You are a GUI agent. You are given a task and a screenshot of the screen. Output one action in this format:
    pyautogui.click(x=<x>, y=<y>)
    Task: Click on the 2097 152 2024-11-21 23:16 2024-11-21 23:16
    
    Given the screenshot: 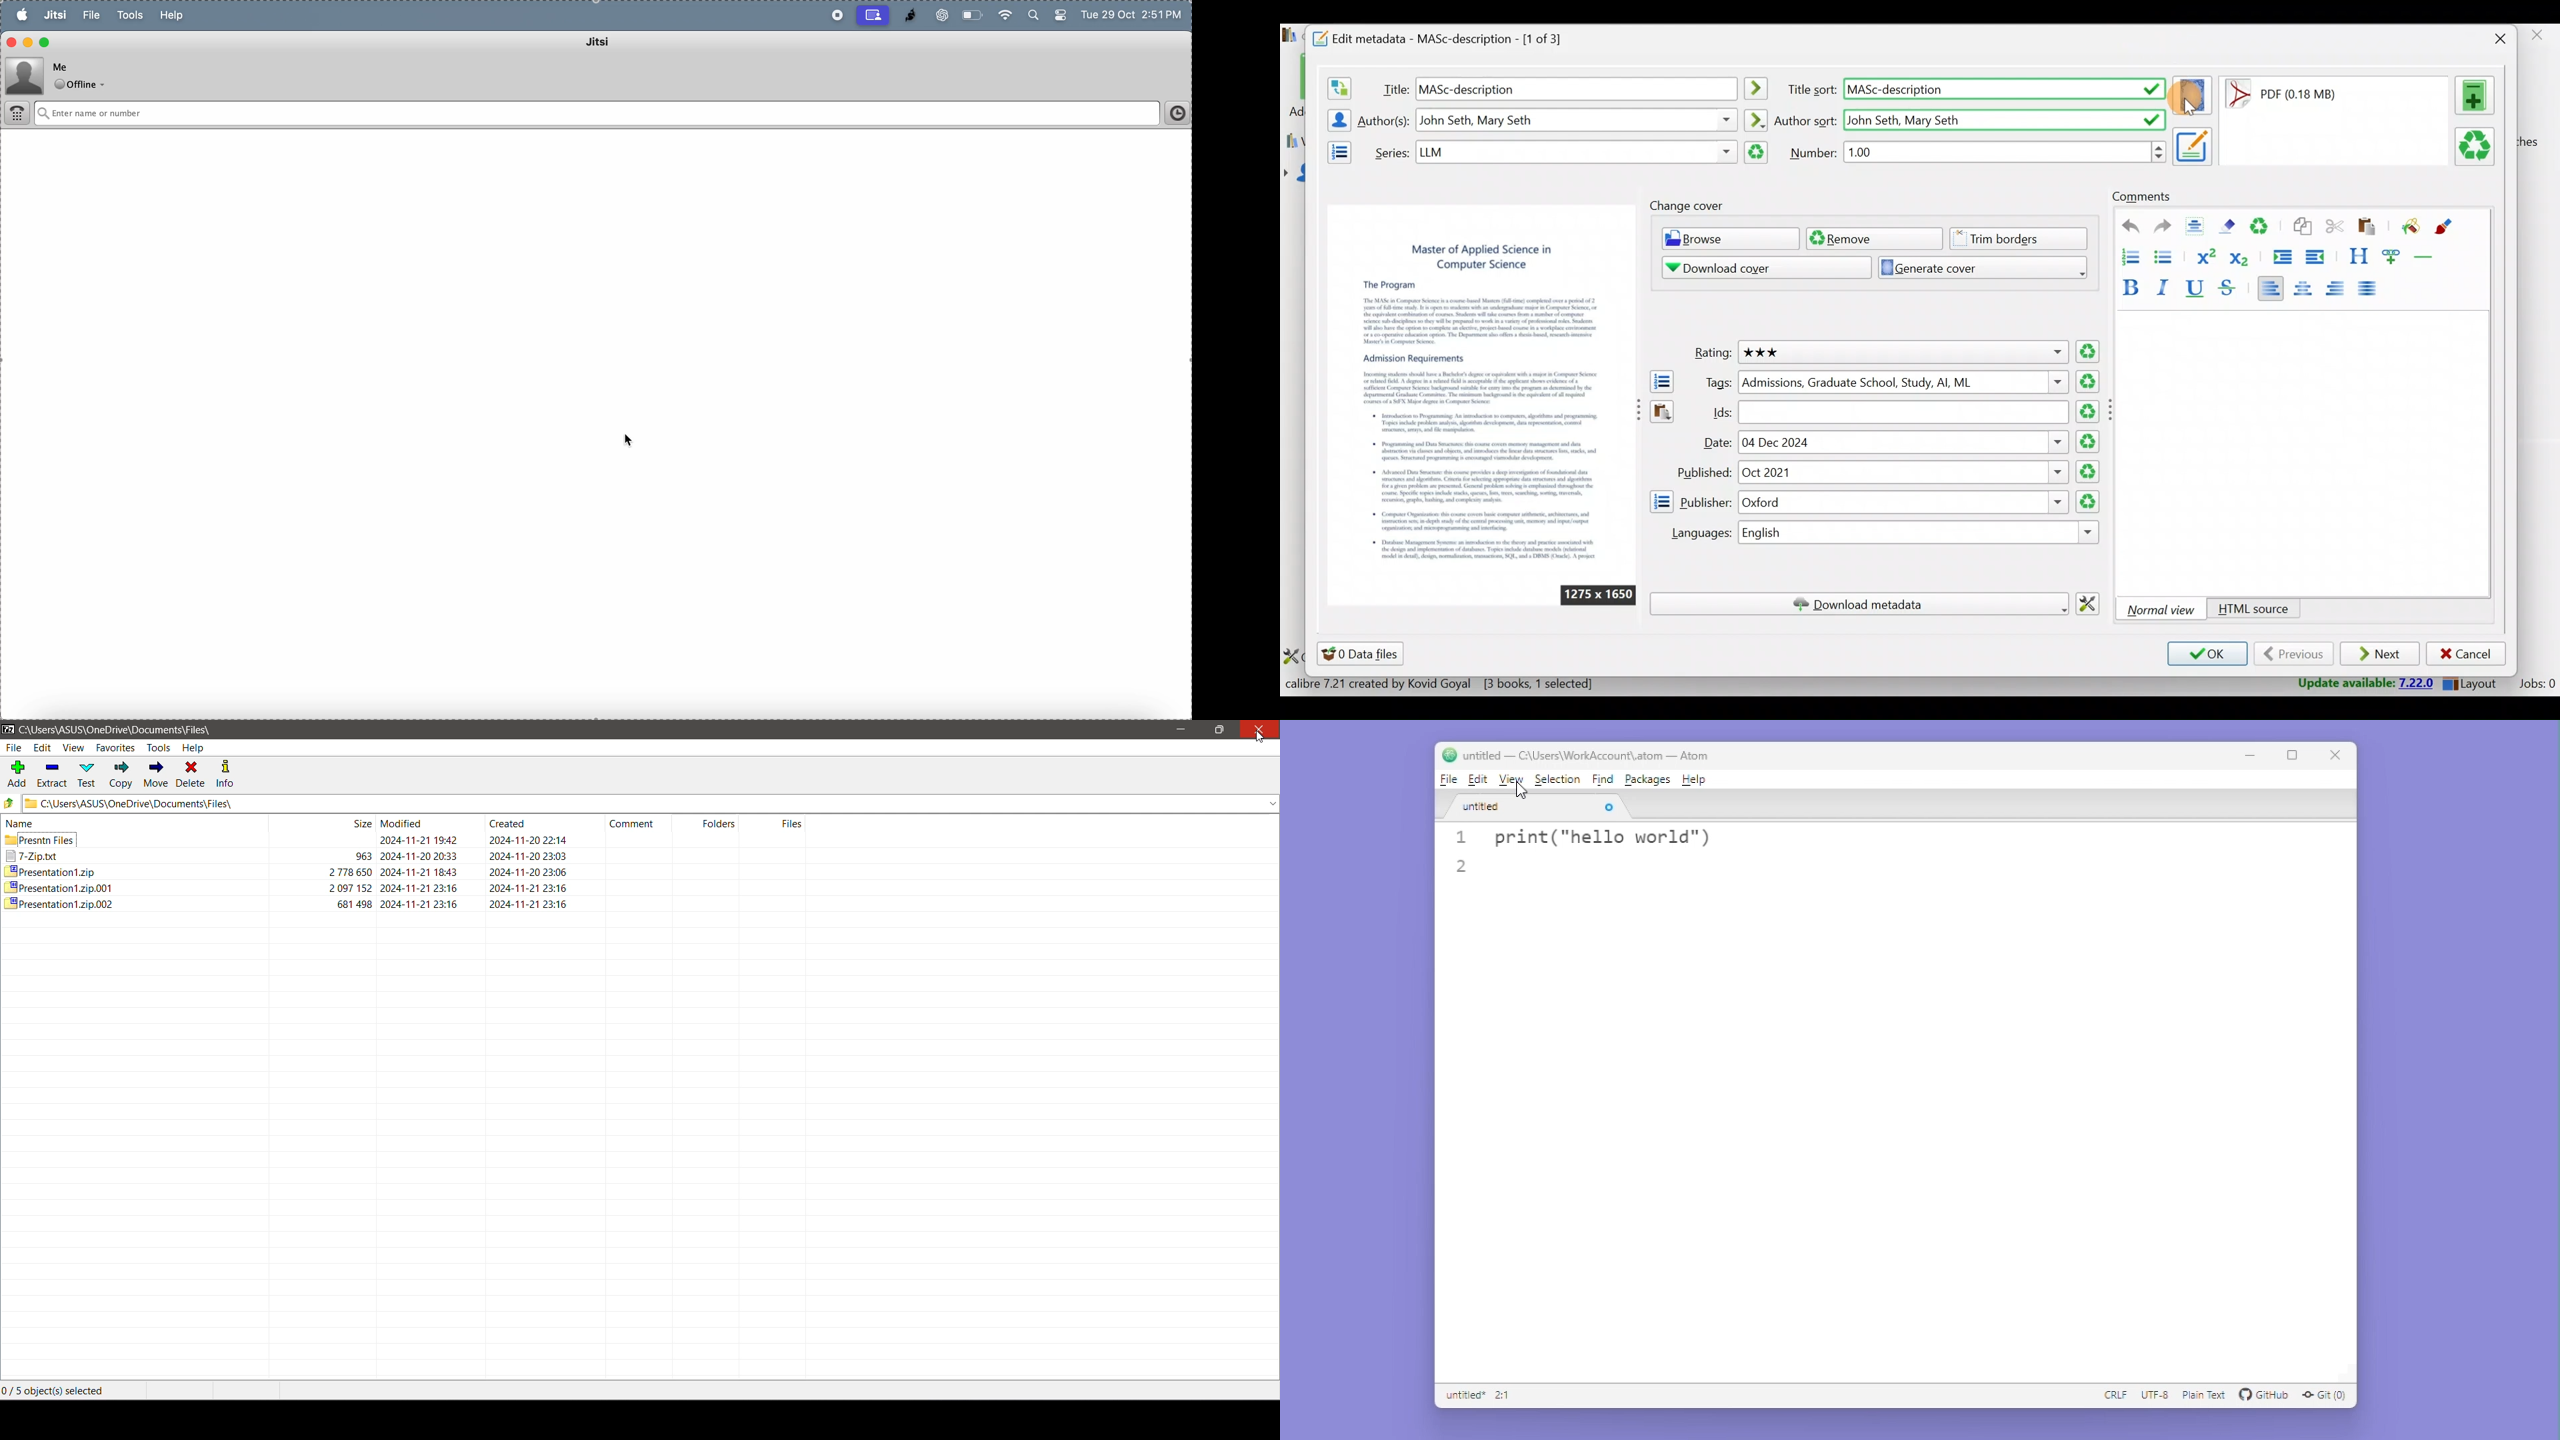 What is the action you would take?
    pyautogui.click(x=465, y=890)
    